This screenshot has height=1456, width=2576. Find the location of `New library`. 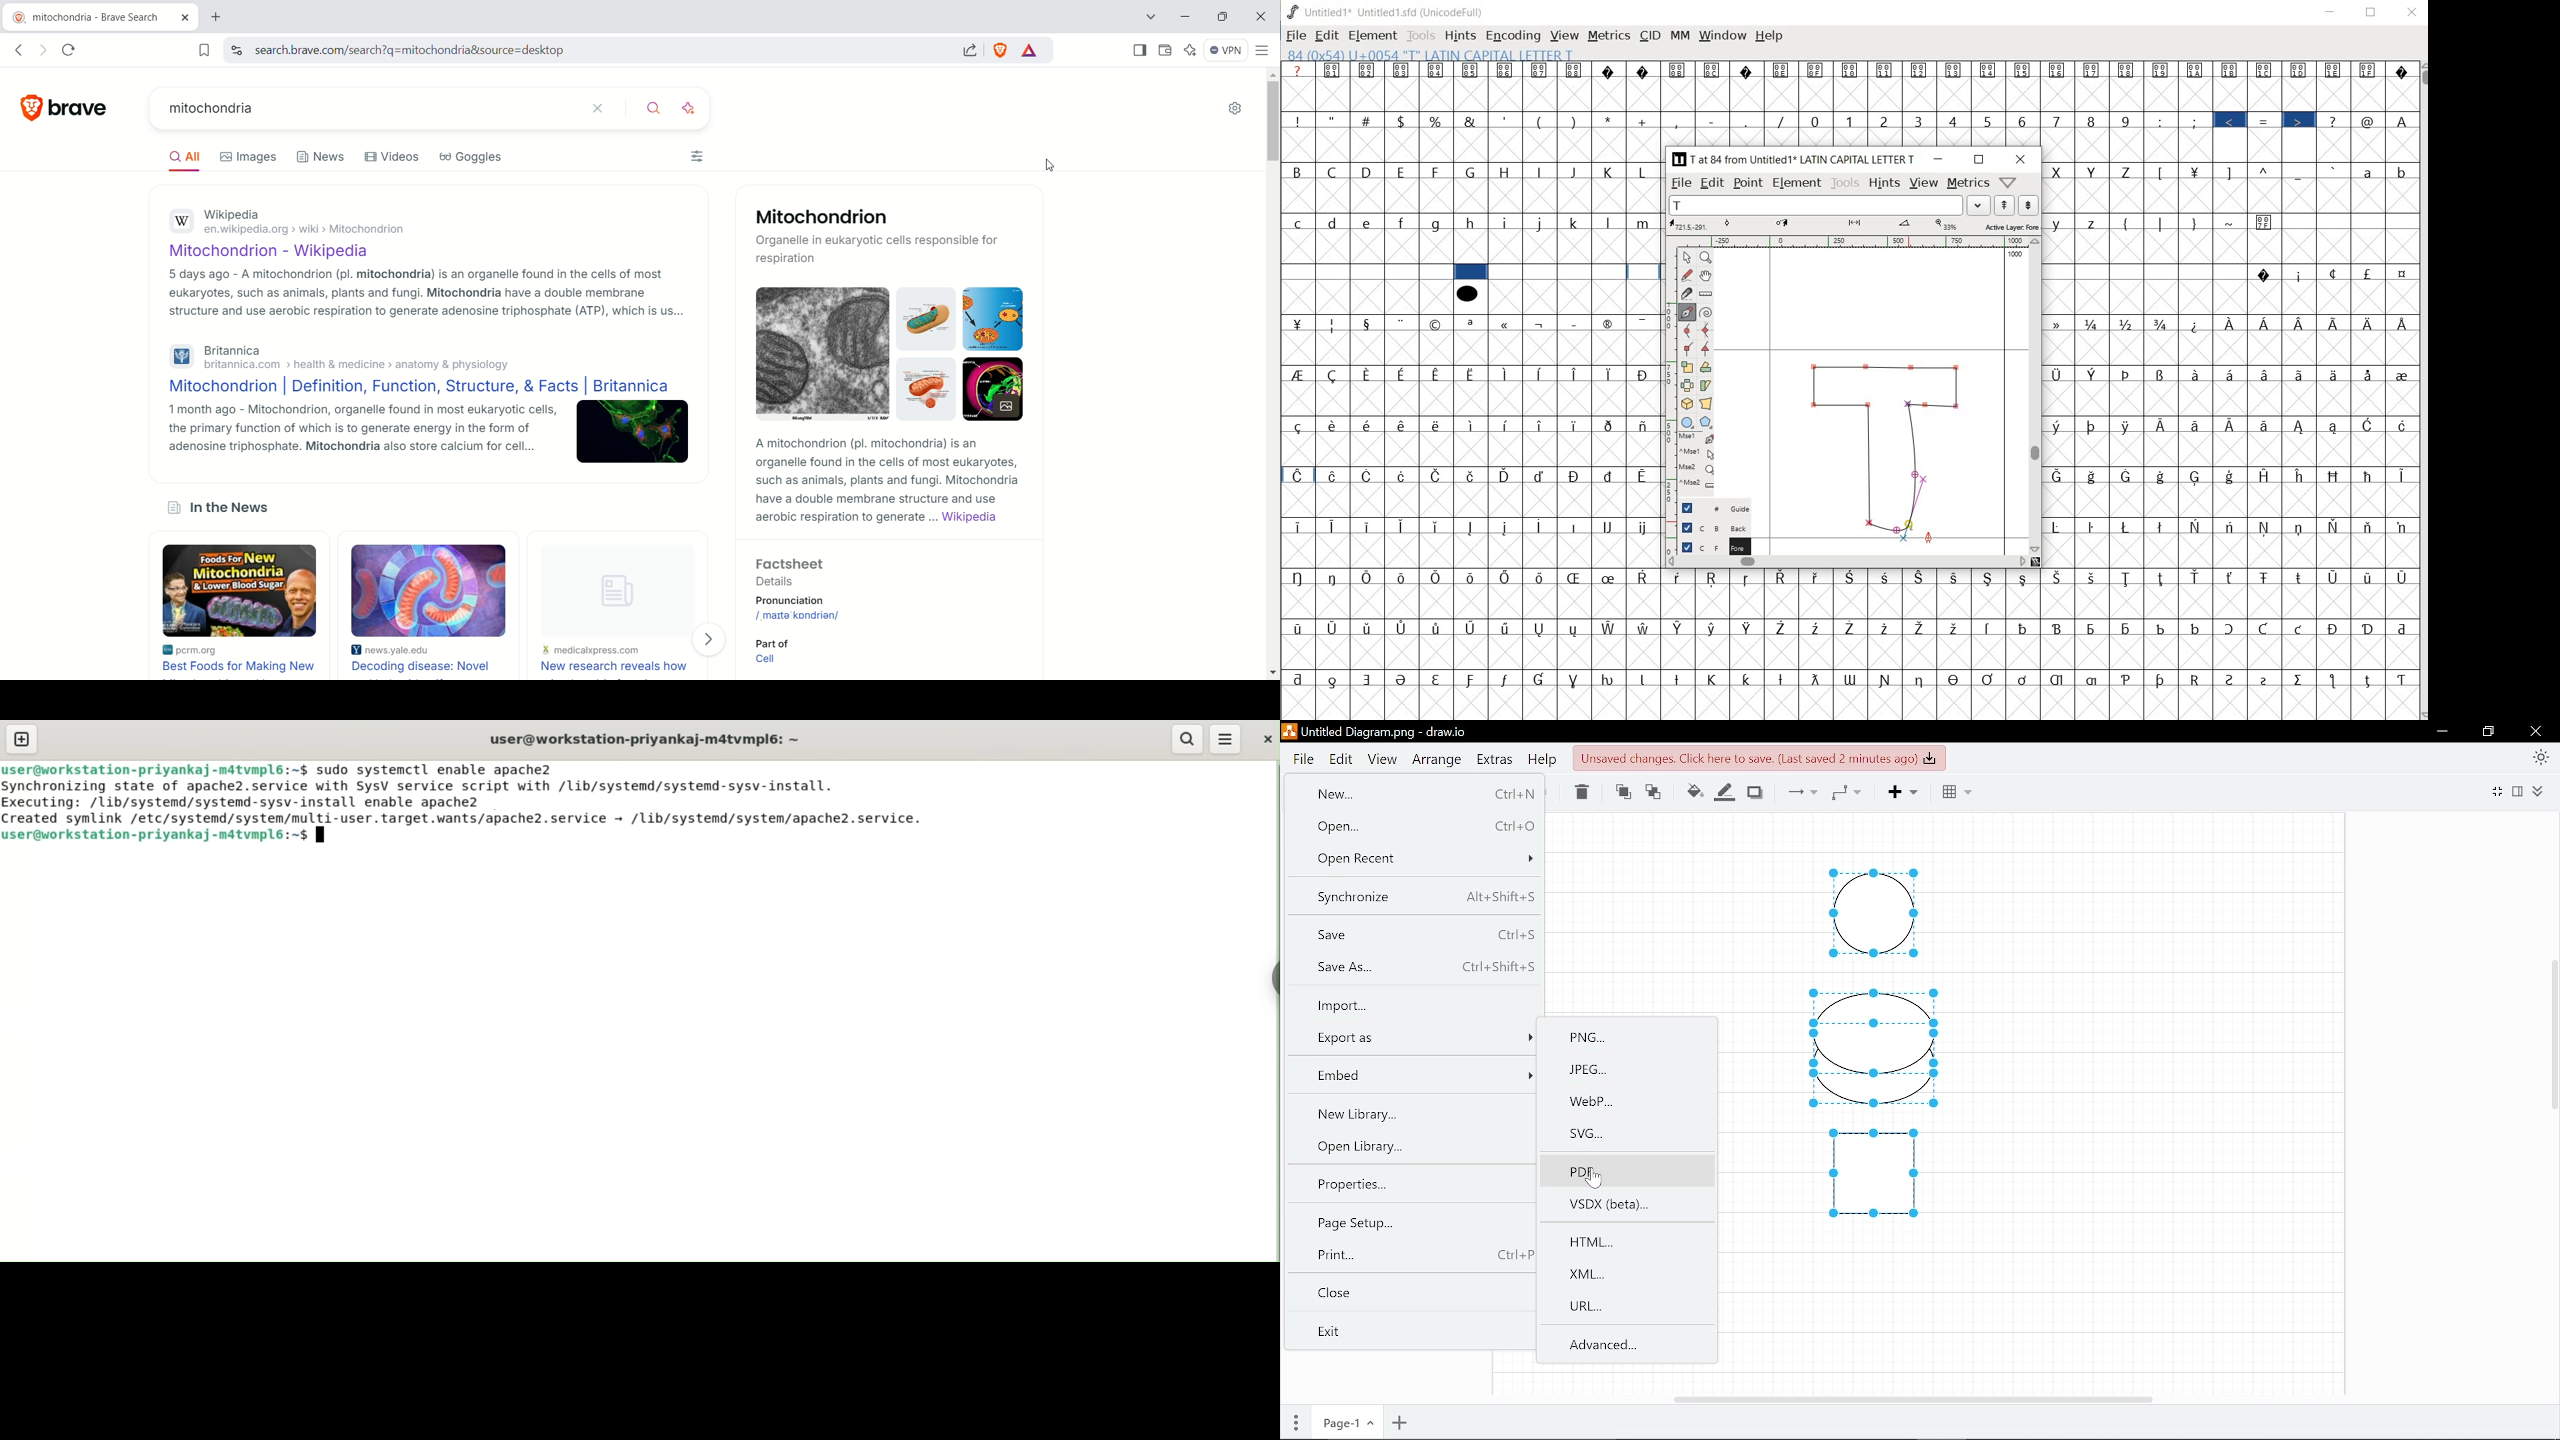

New library is located at coordinates (1410, 1114).